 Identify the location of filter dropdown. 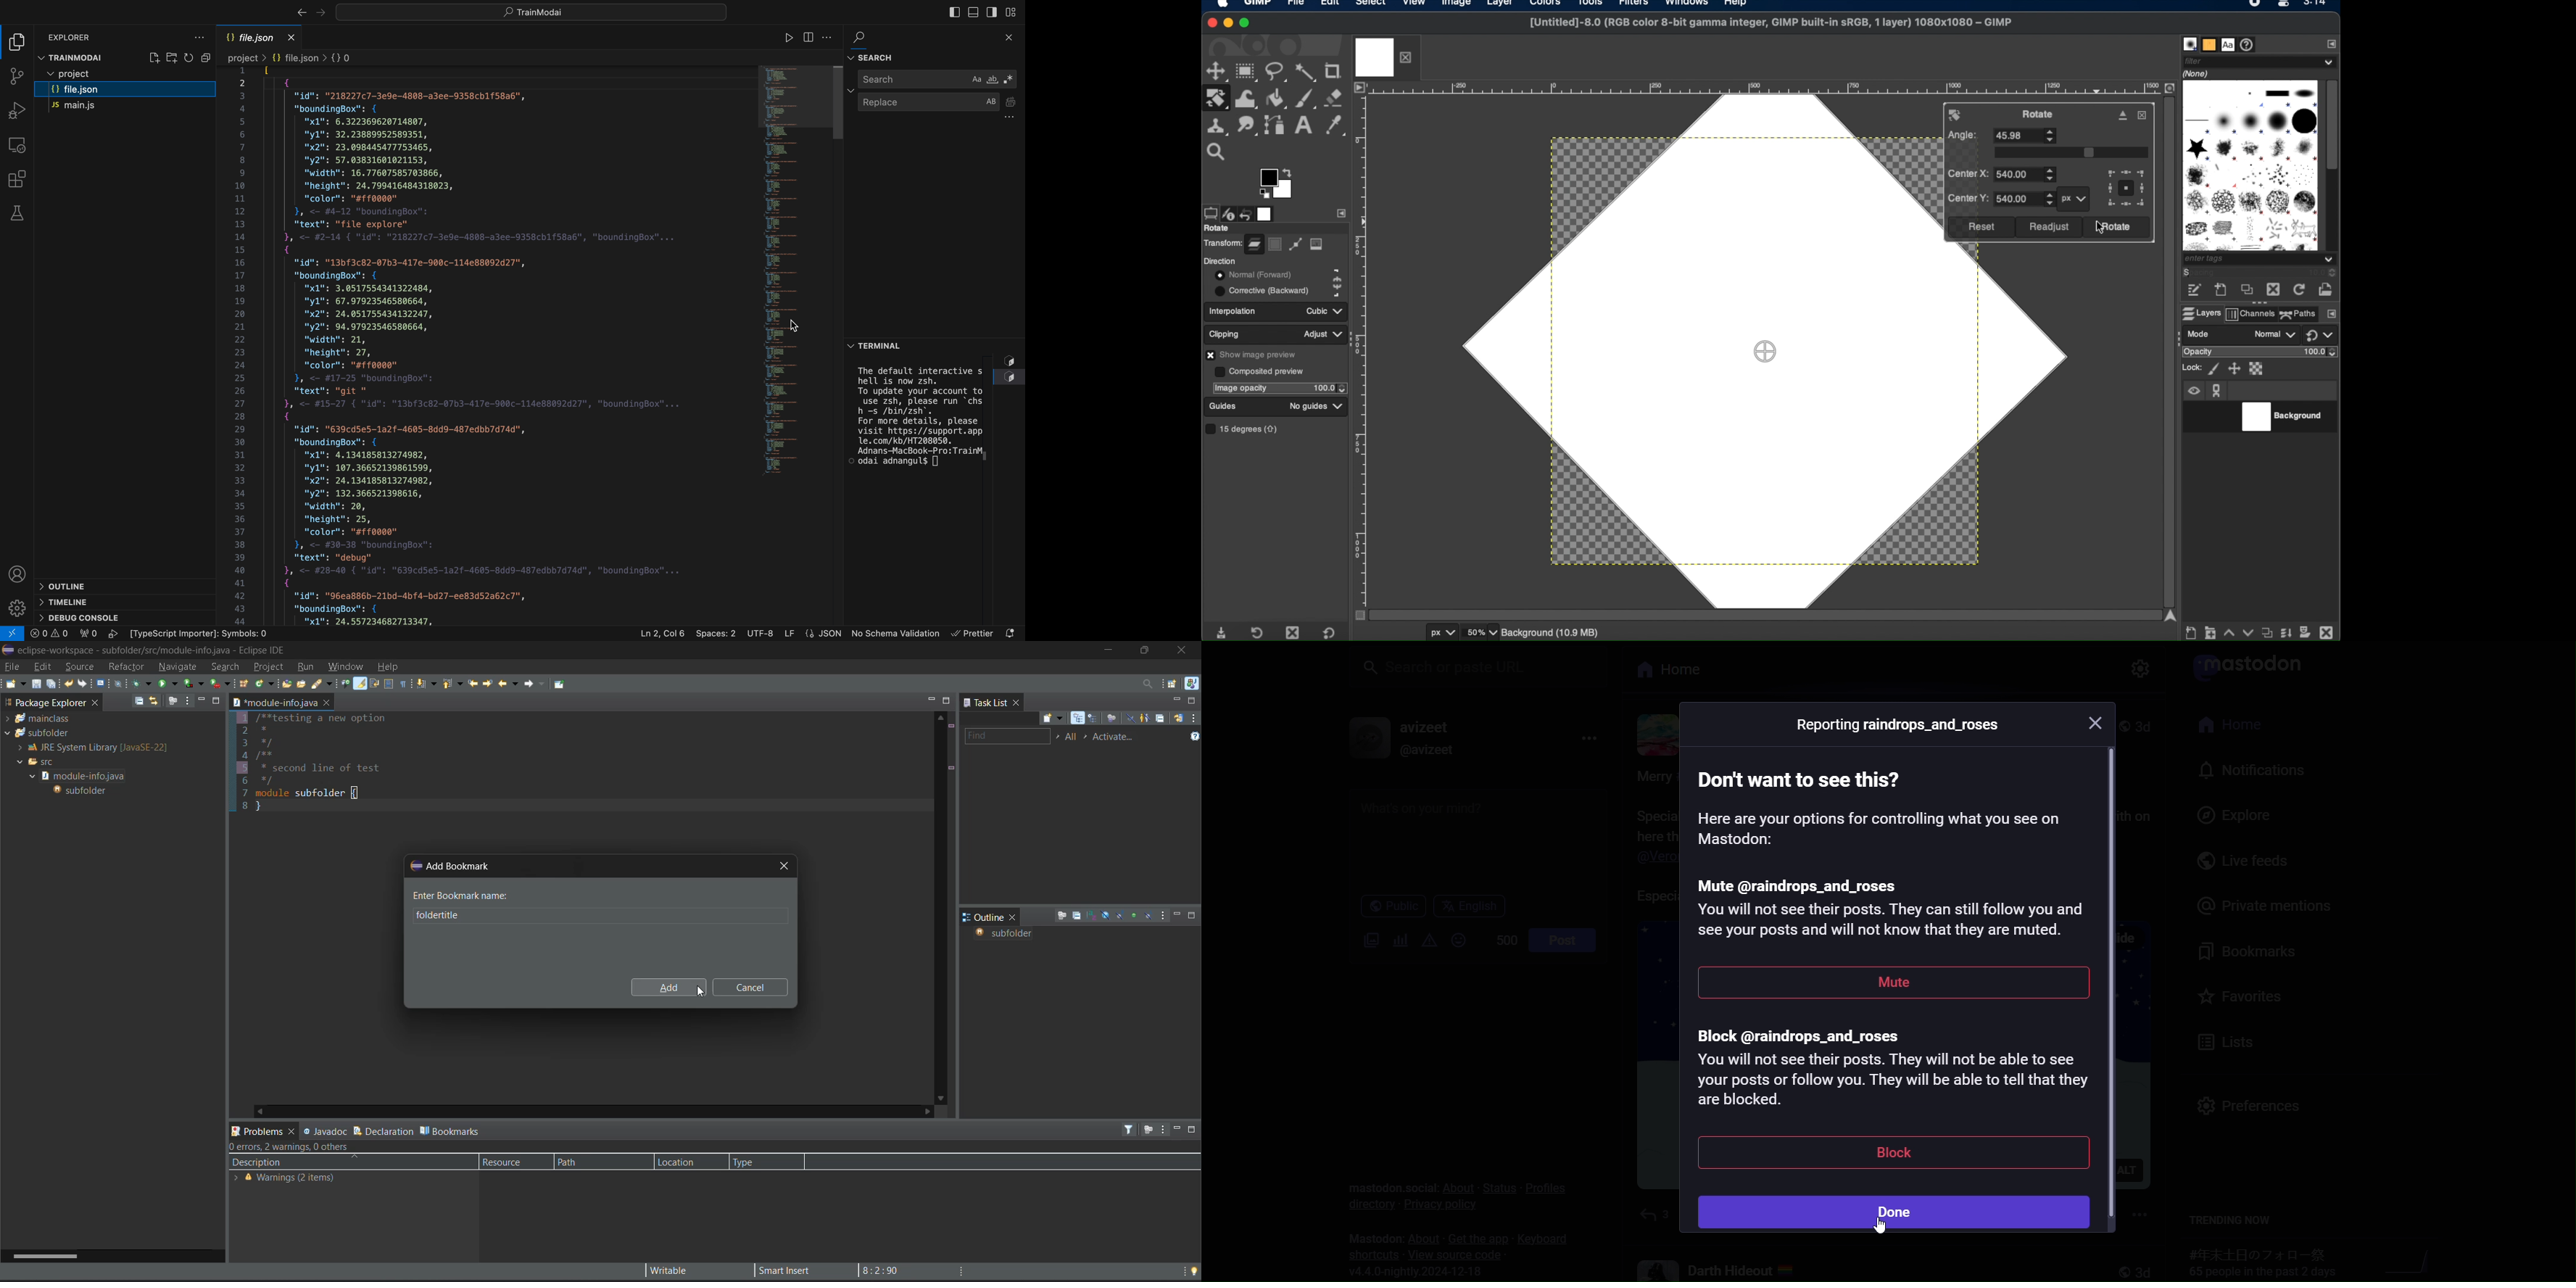
(2260, 61).